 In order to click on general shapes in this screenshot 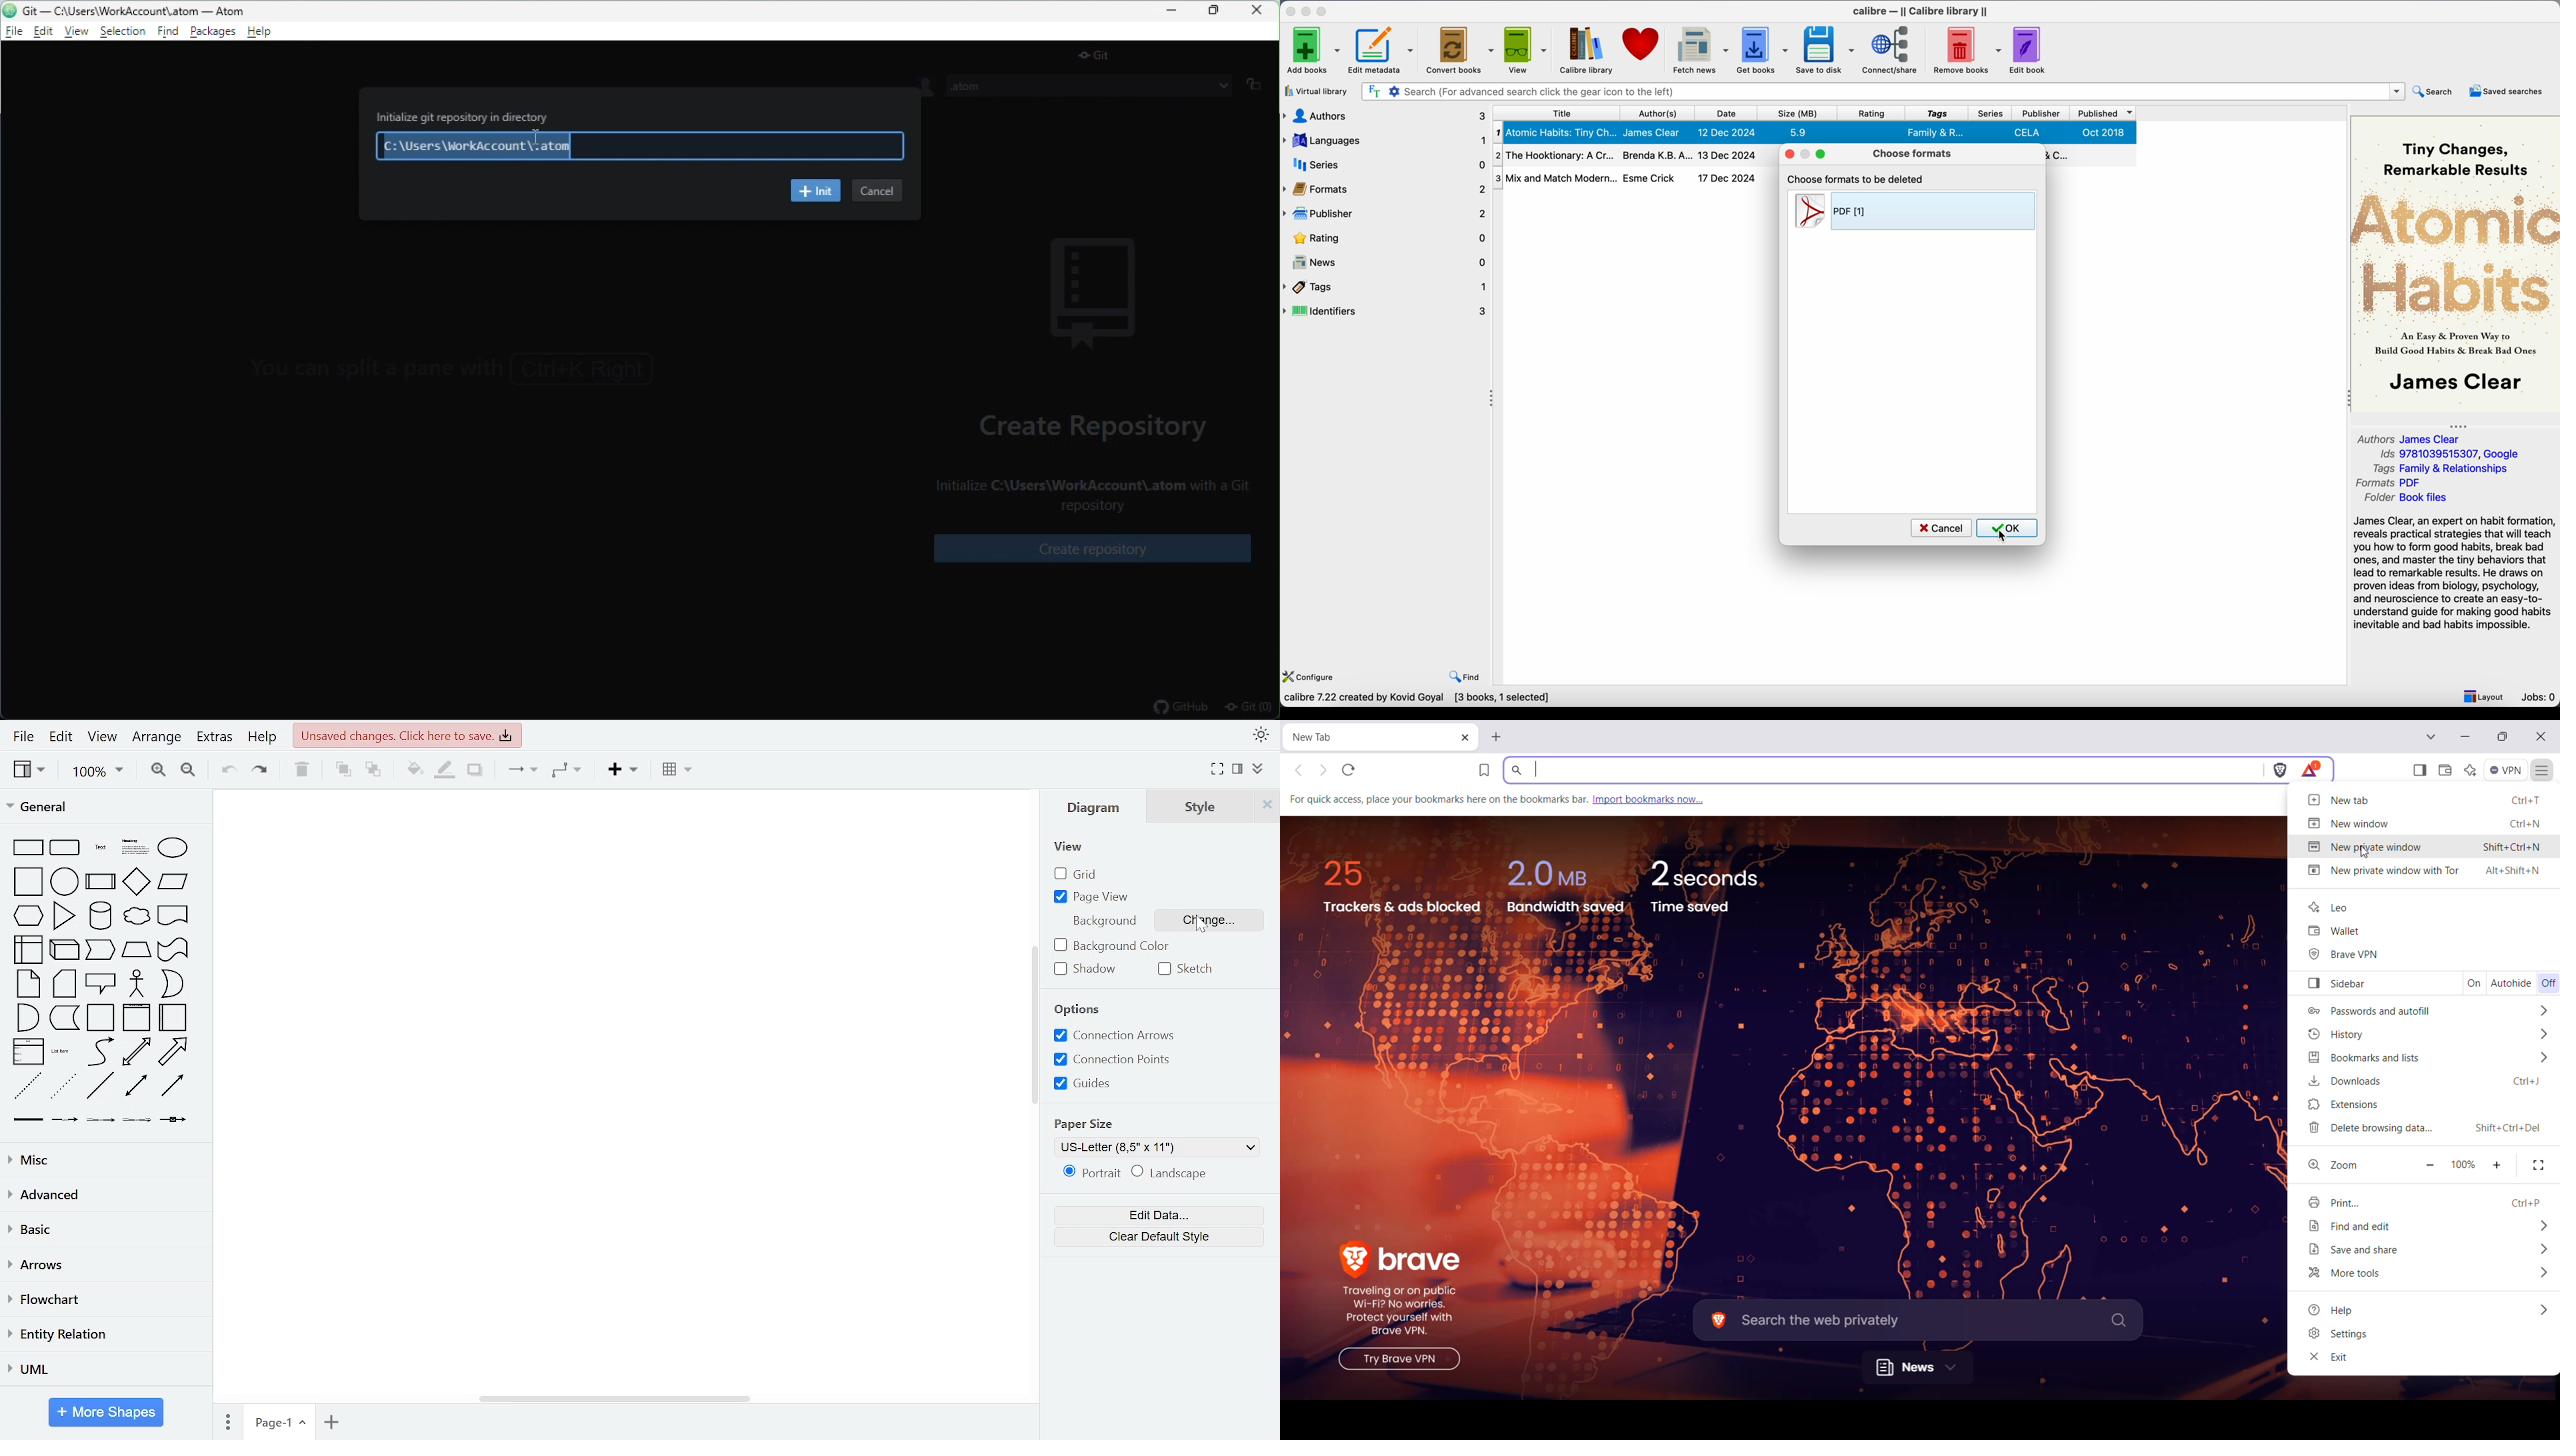, I will do `click(134, 1052)`.